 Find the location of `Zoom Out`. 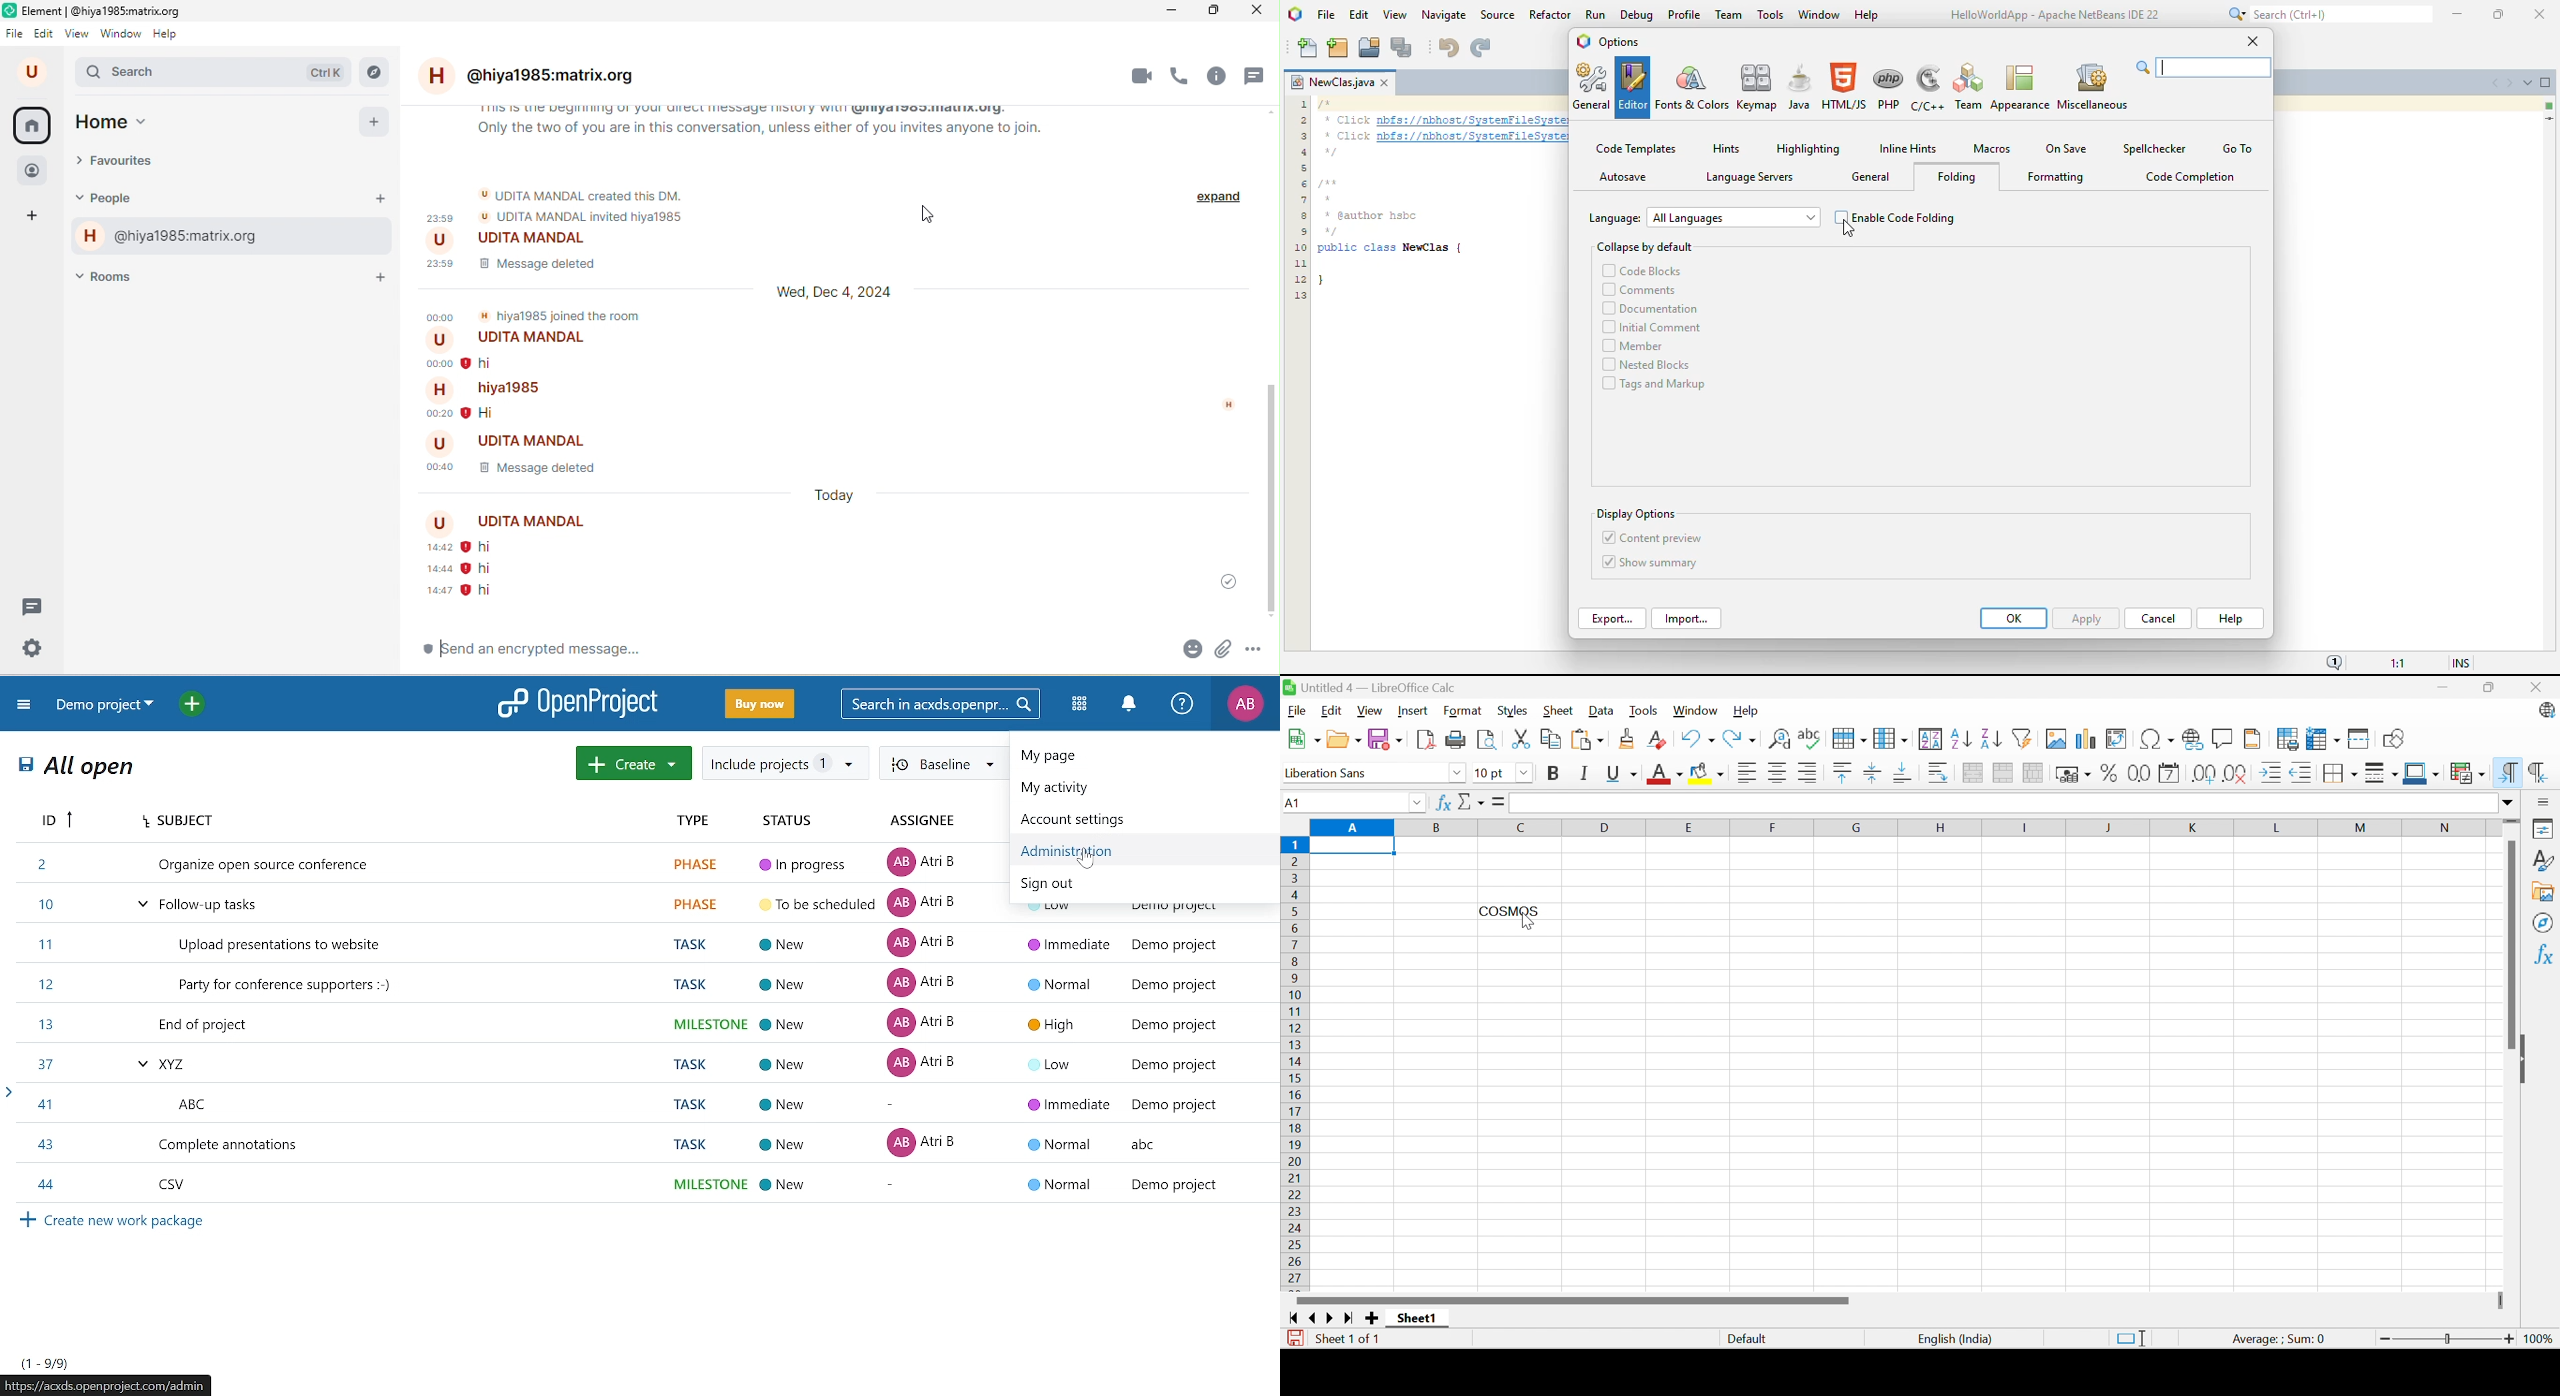

Zoom Out is located at coordinates (2383, 1339).